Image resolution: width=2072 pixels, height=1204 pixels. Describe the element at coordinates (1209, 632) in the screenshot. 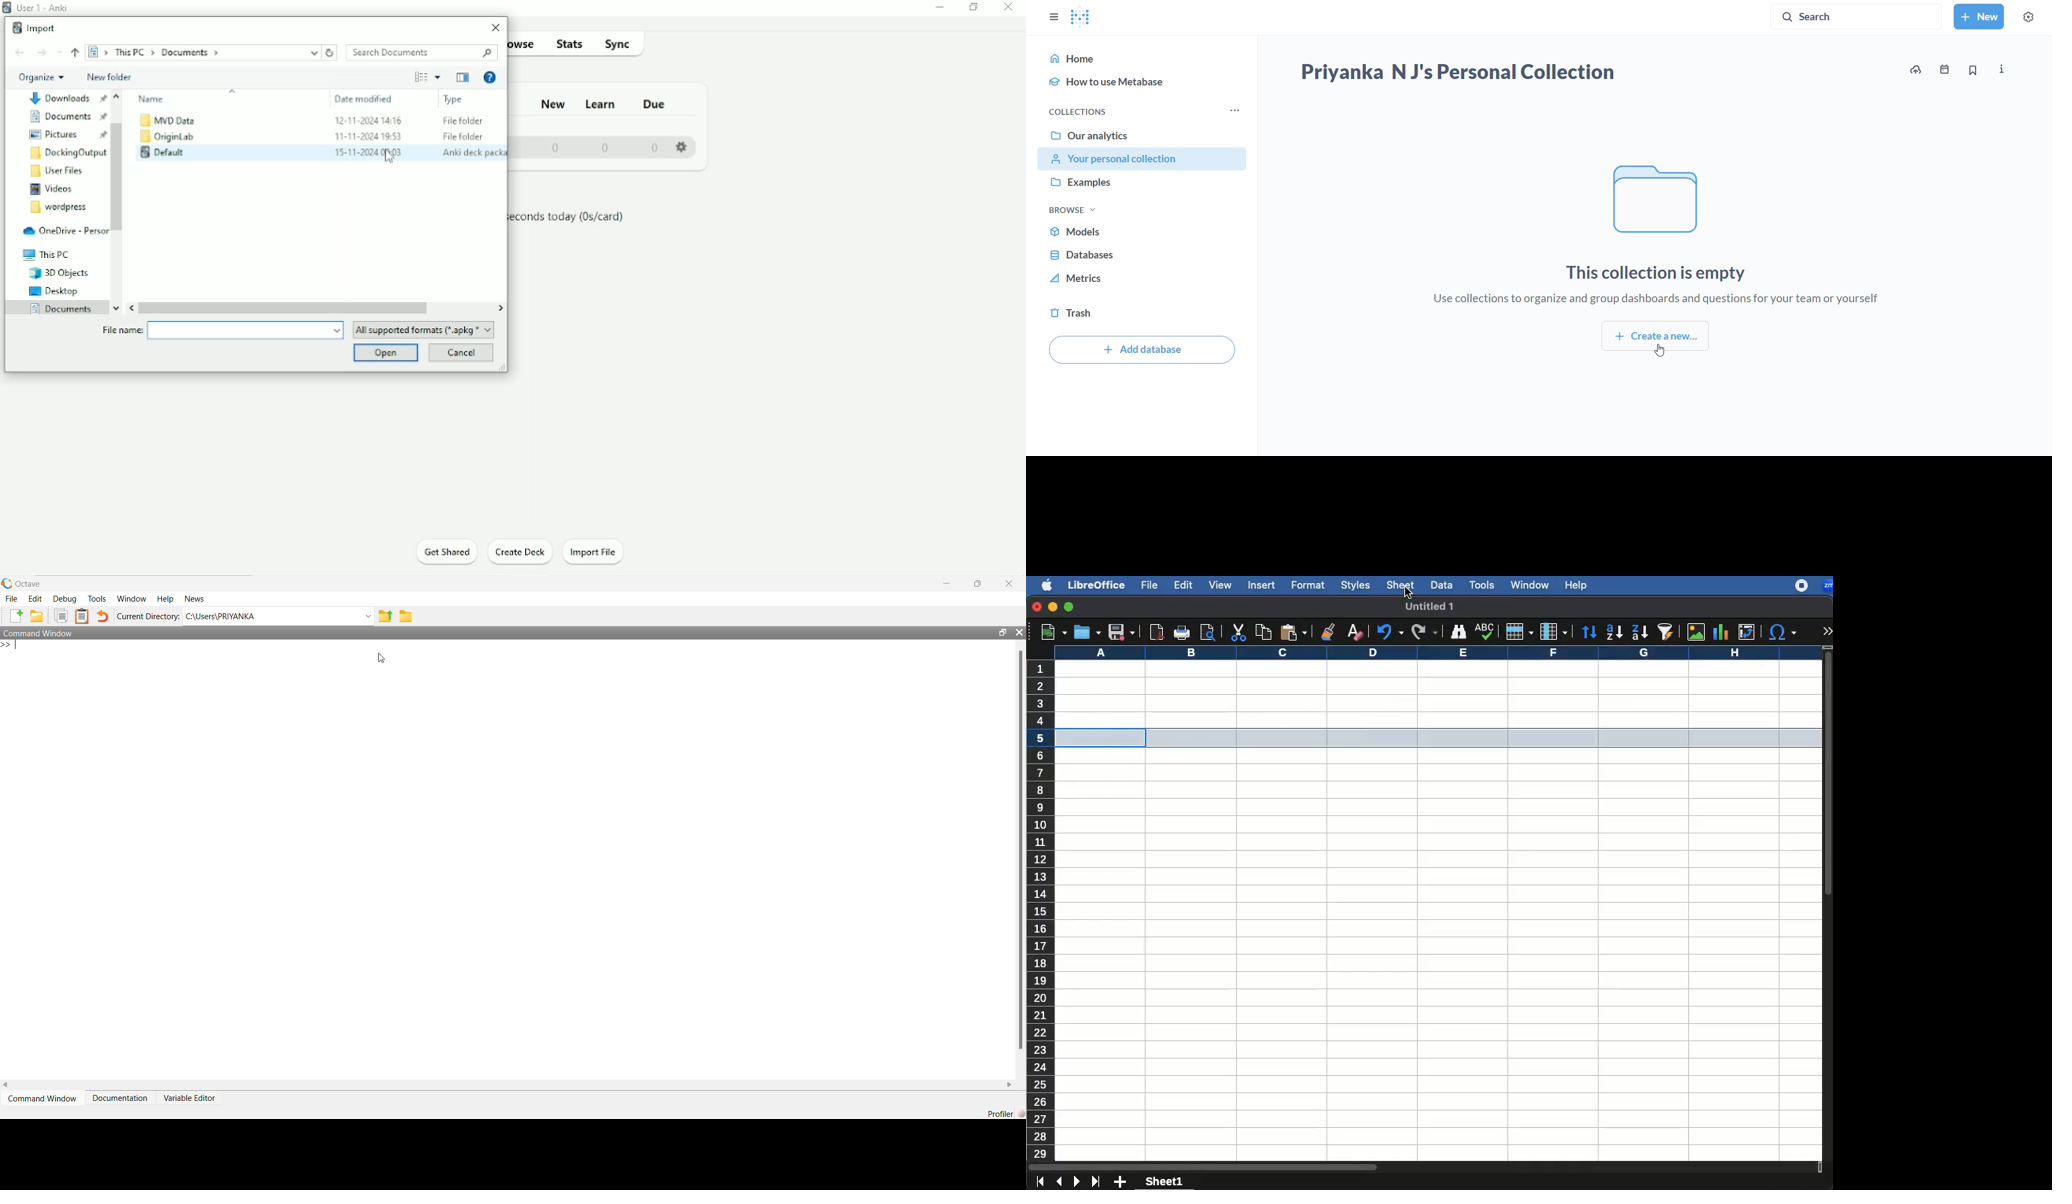

I see `print preview` at that location.